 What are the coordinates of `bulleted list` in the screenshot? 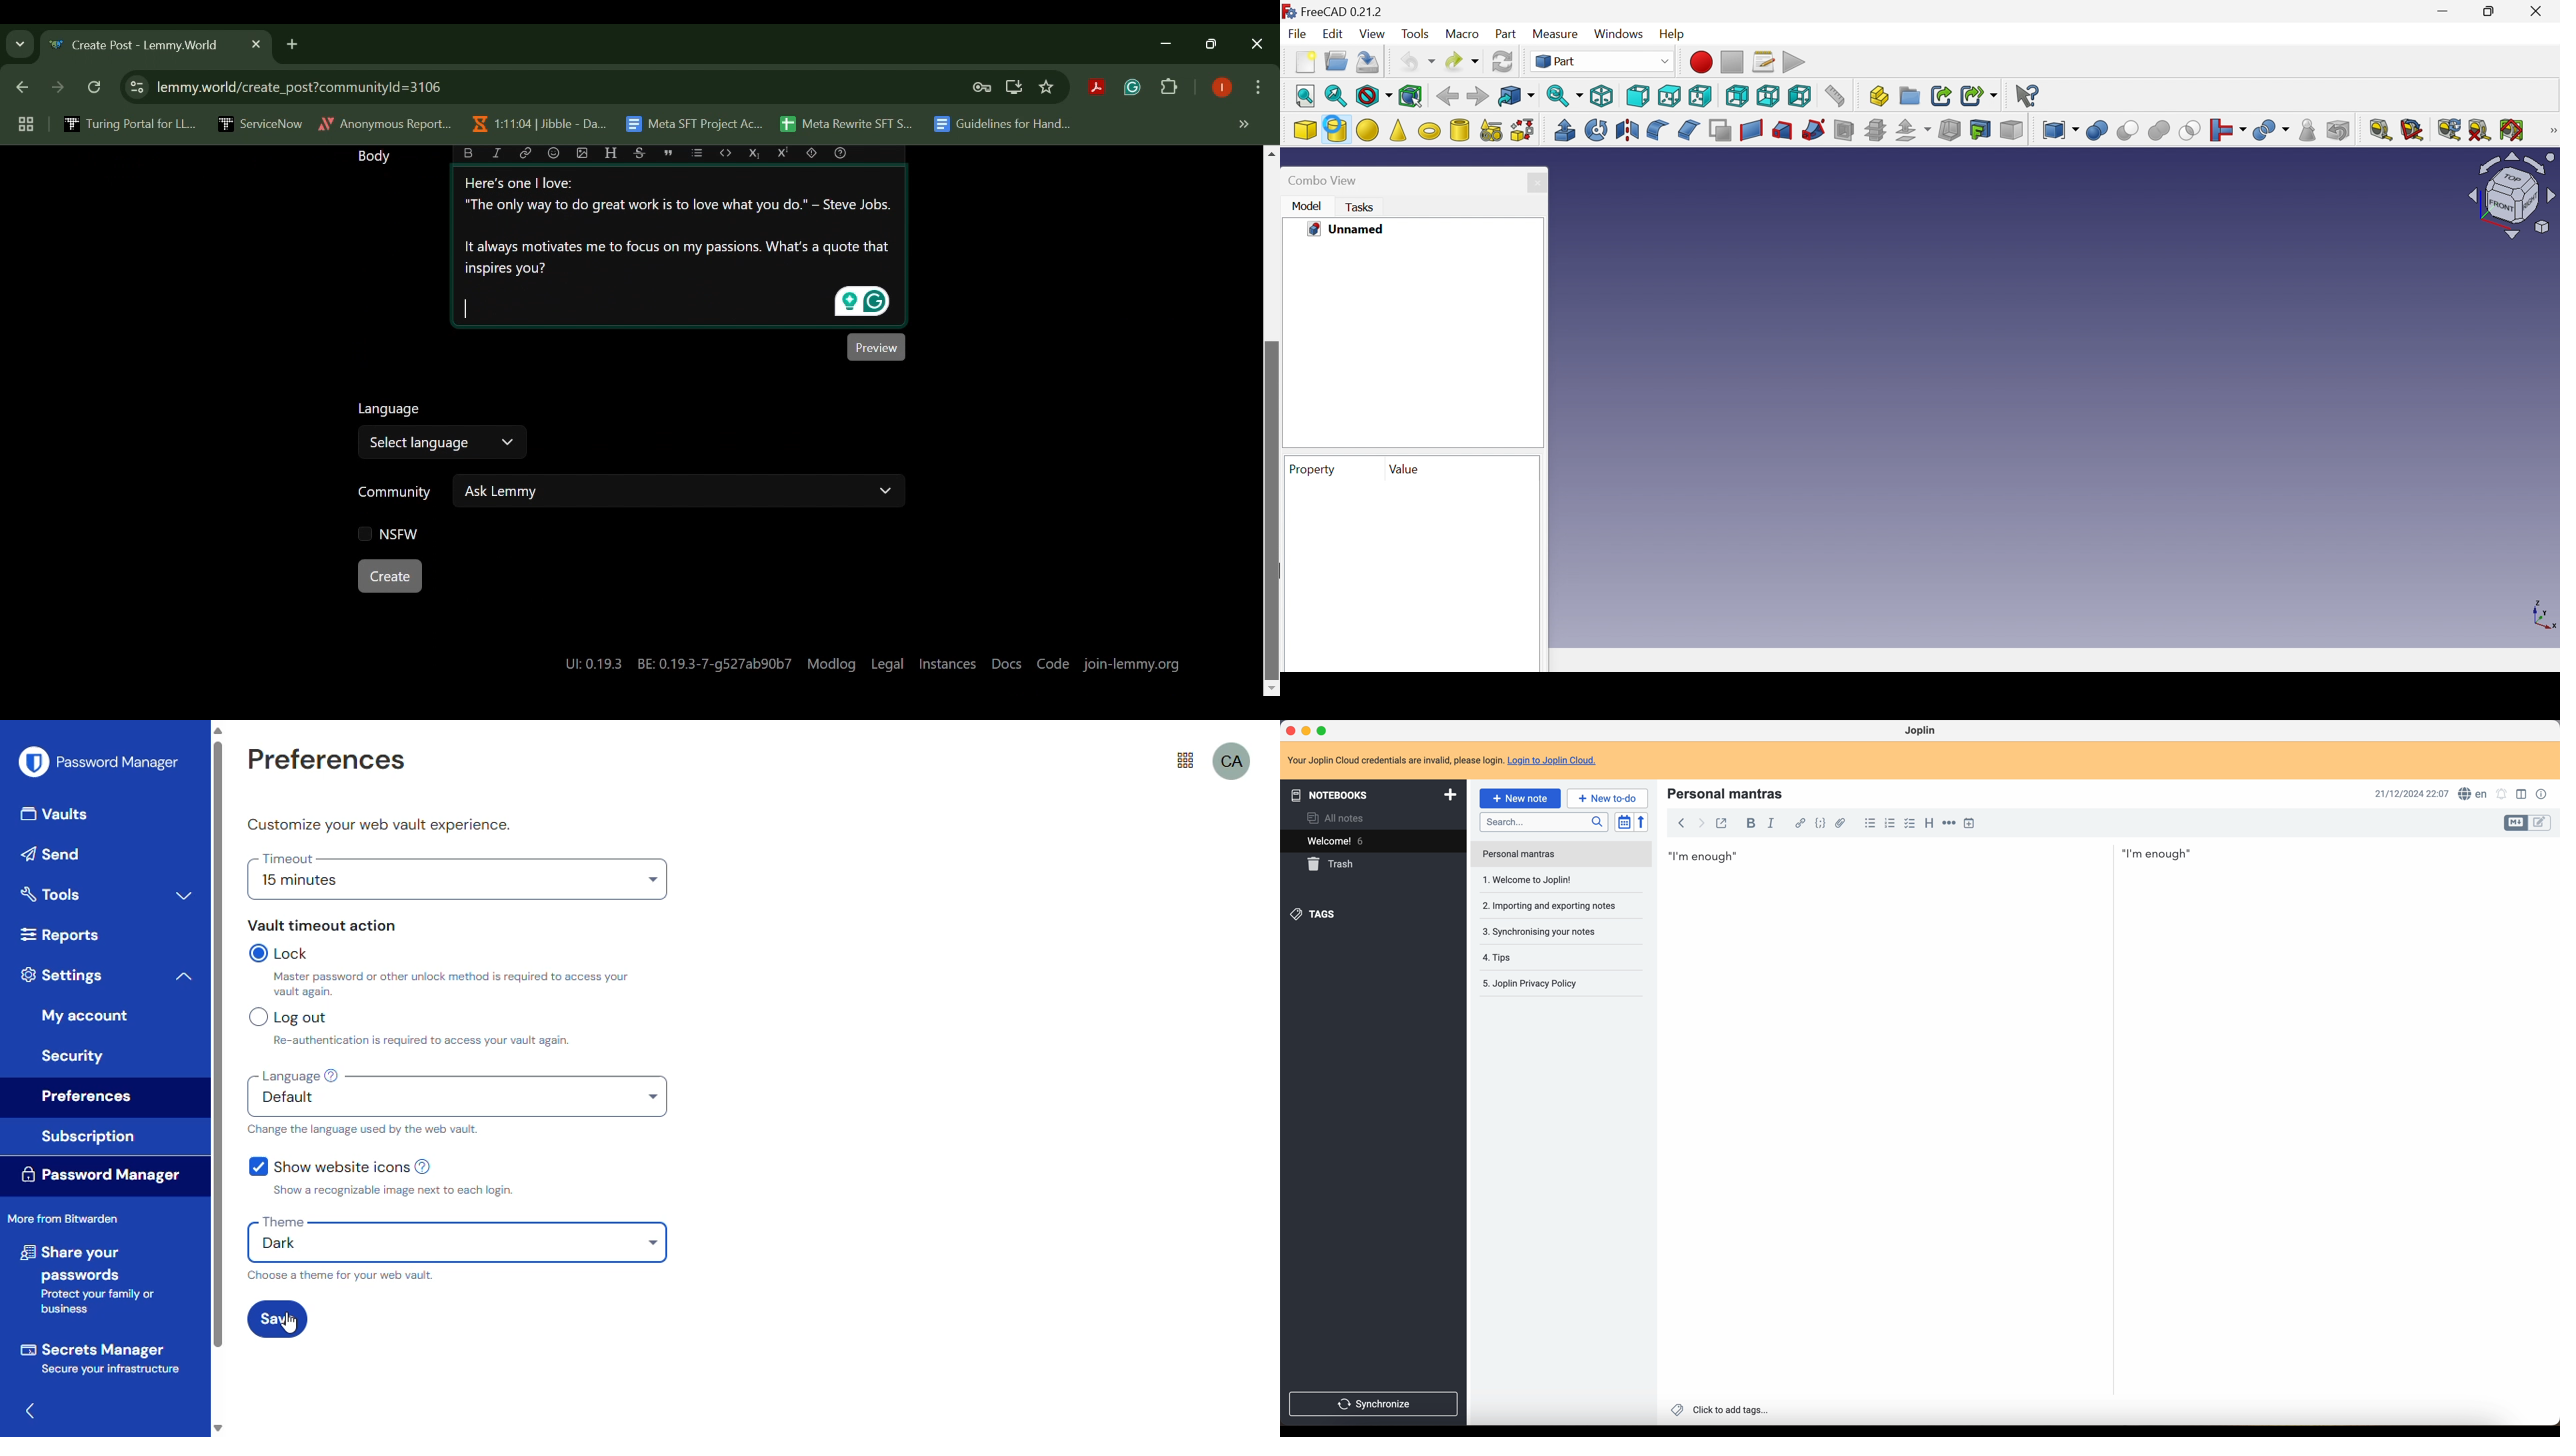 It's located at (1869, 824).